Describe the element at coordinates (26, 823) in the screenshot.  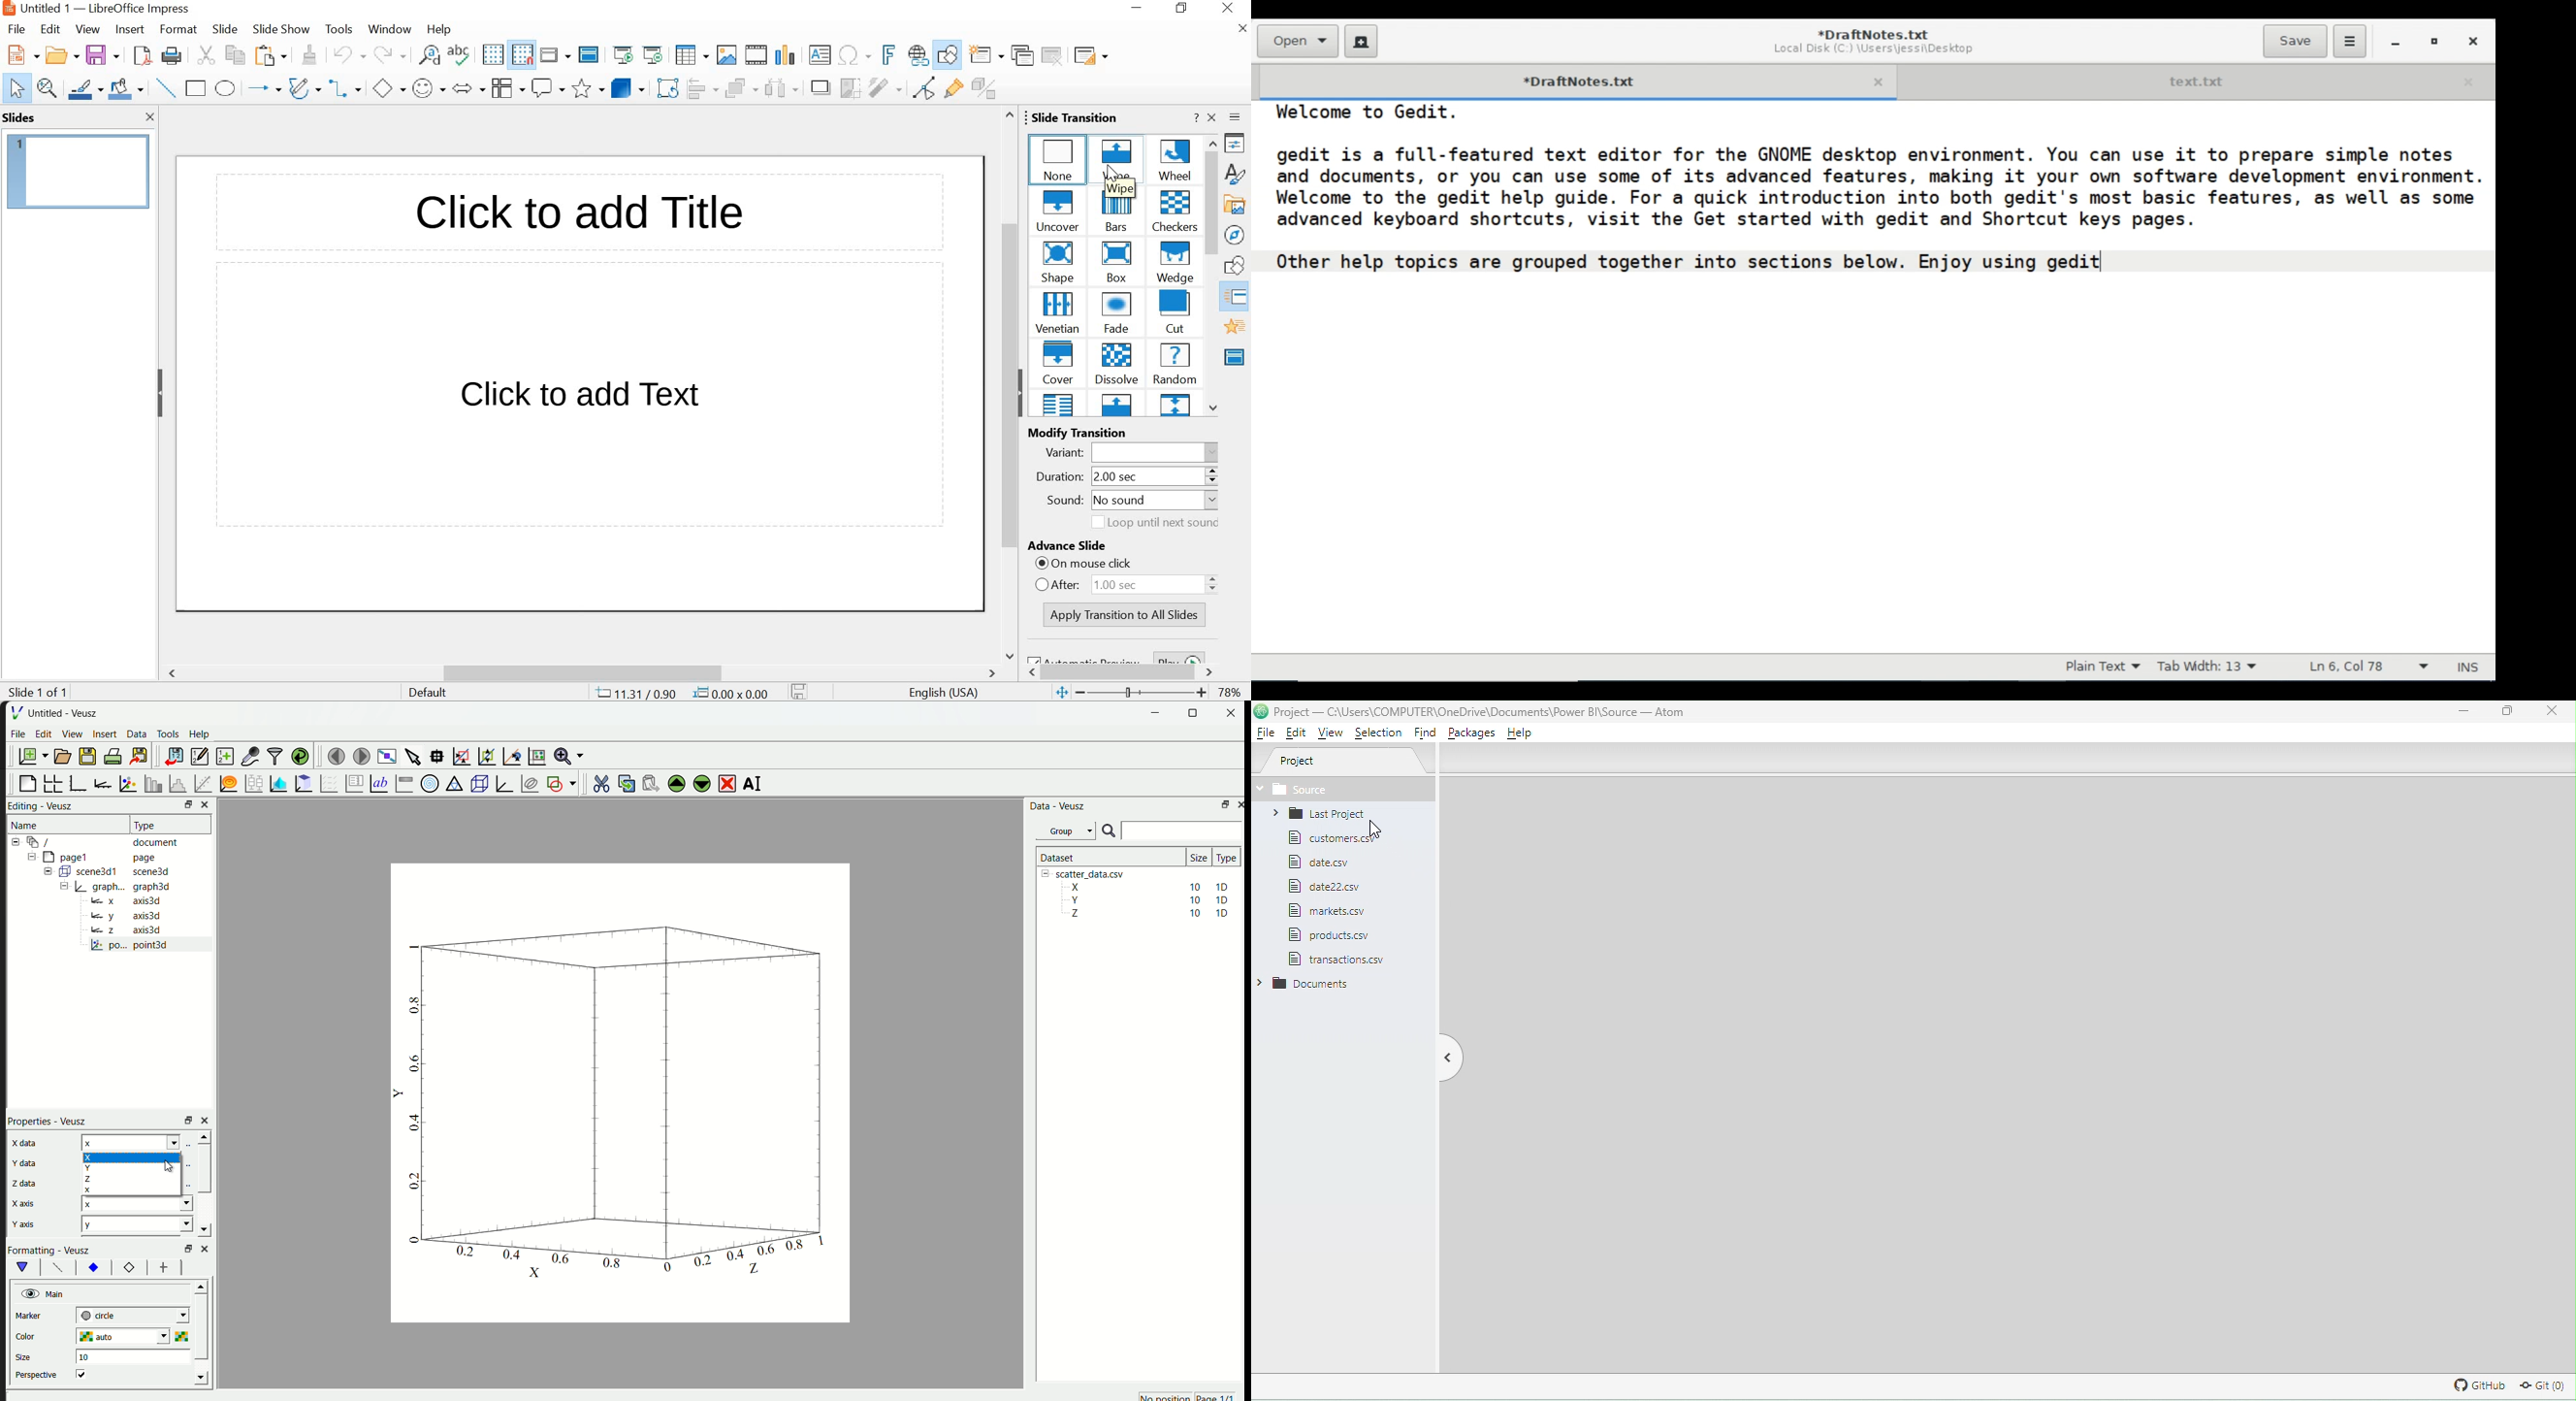
I see `Name` at that location.